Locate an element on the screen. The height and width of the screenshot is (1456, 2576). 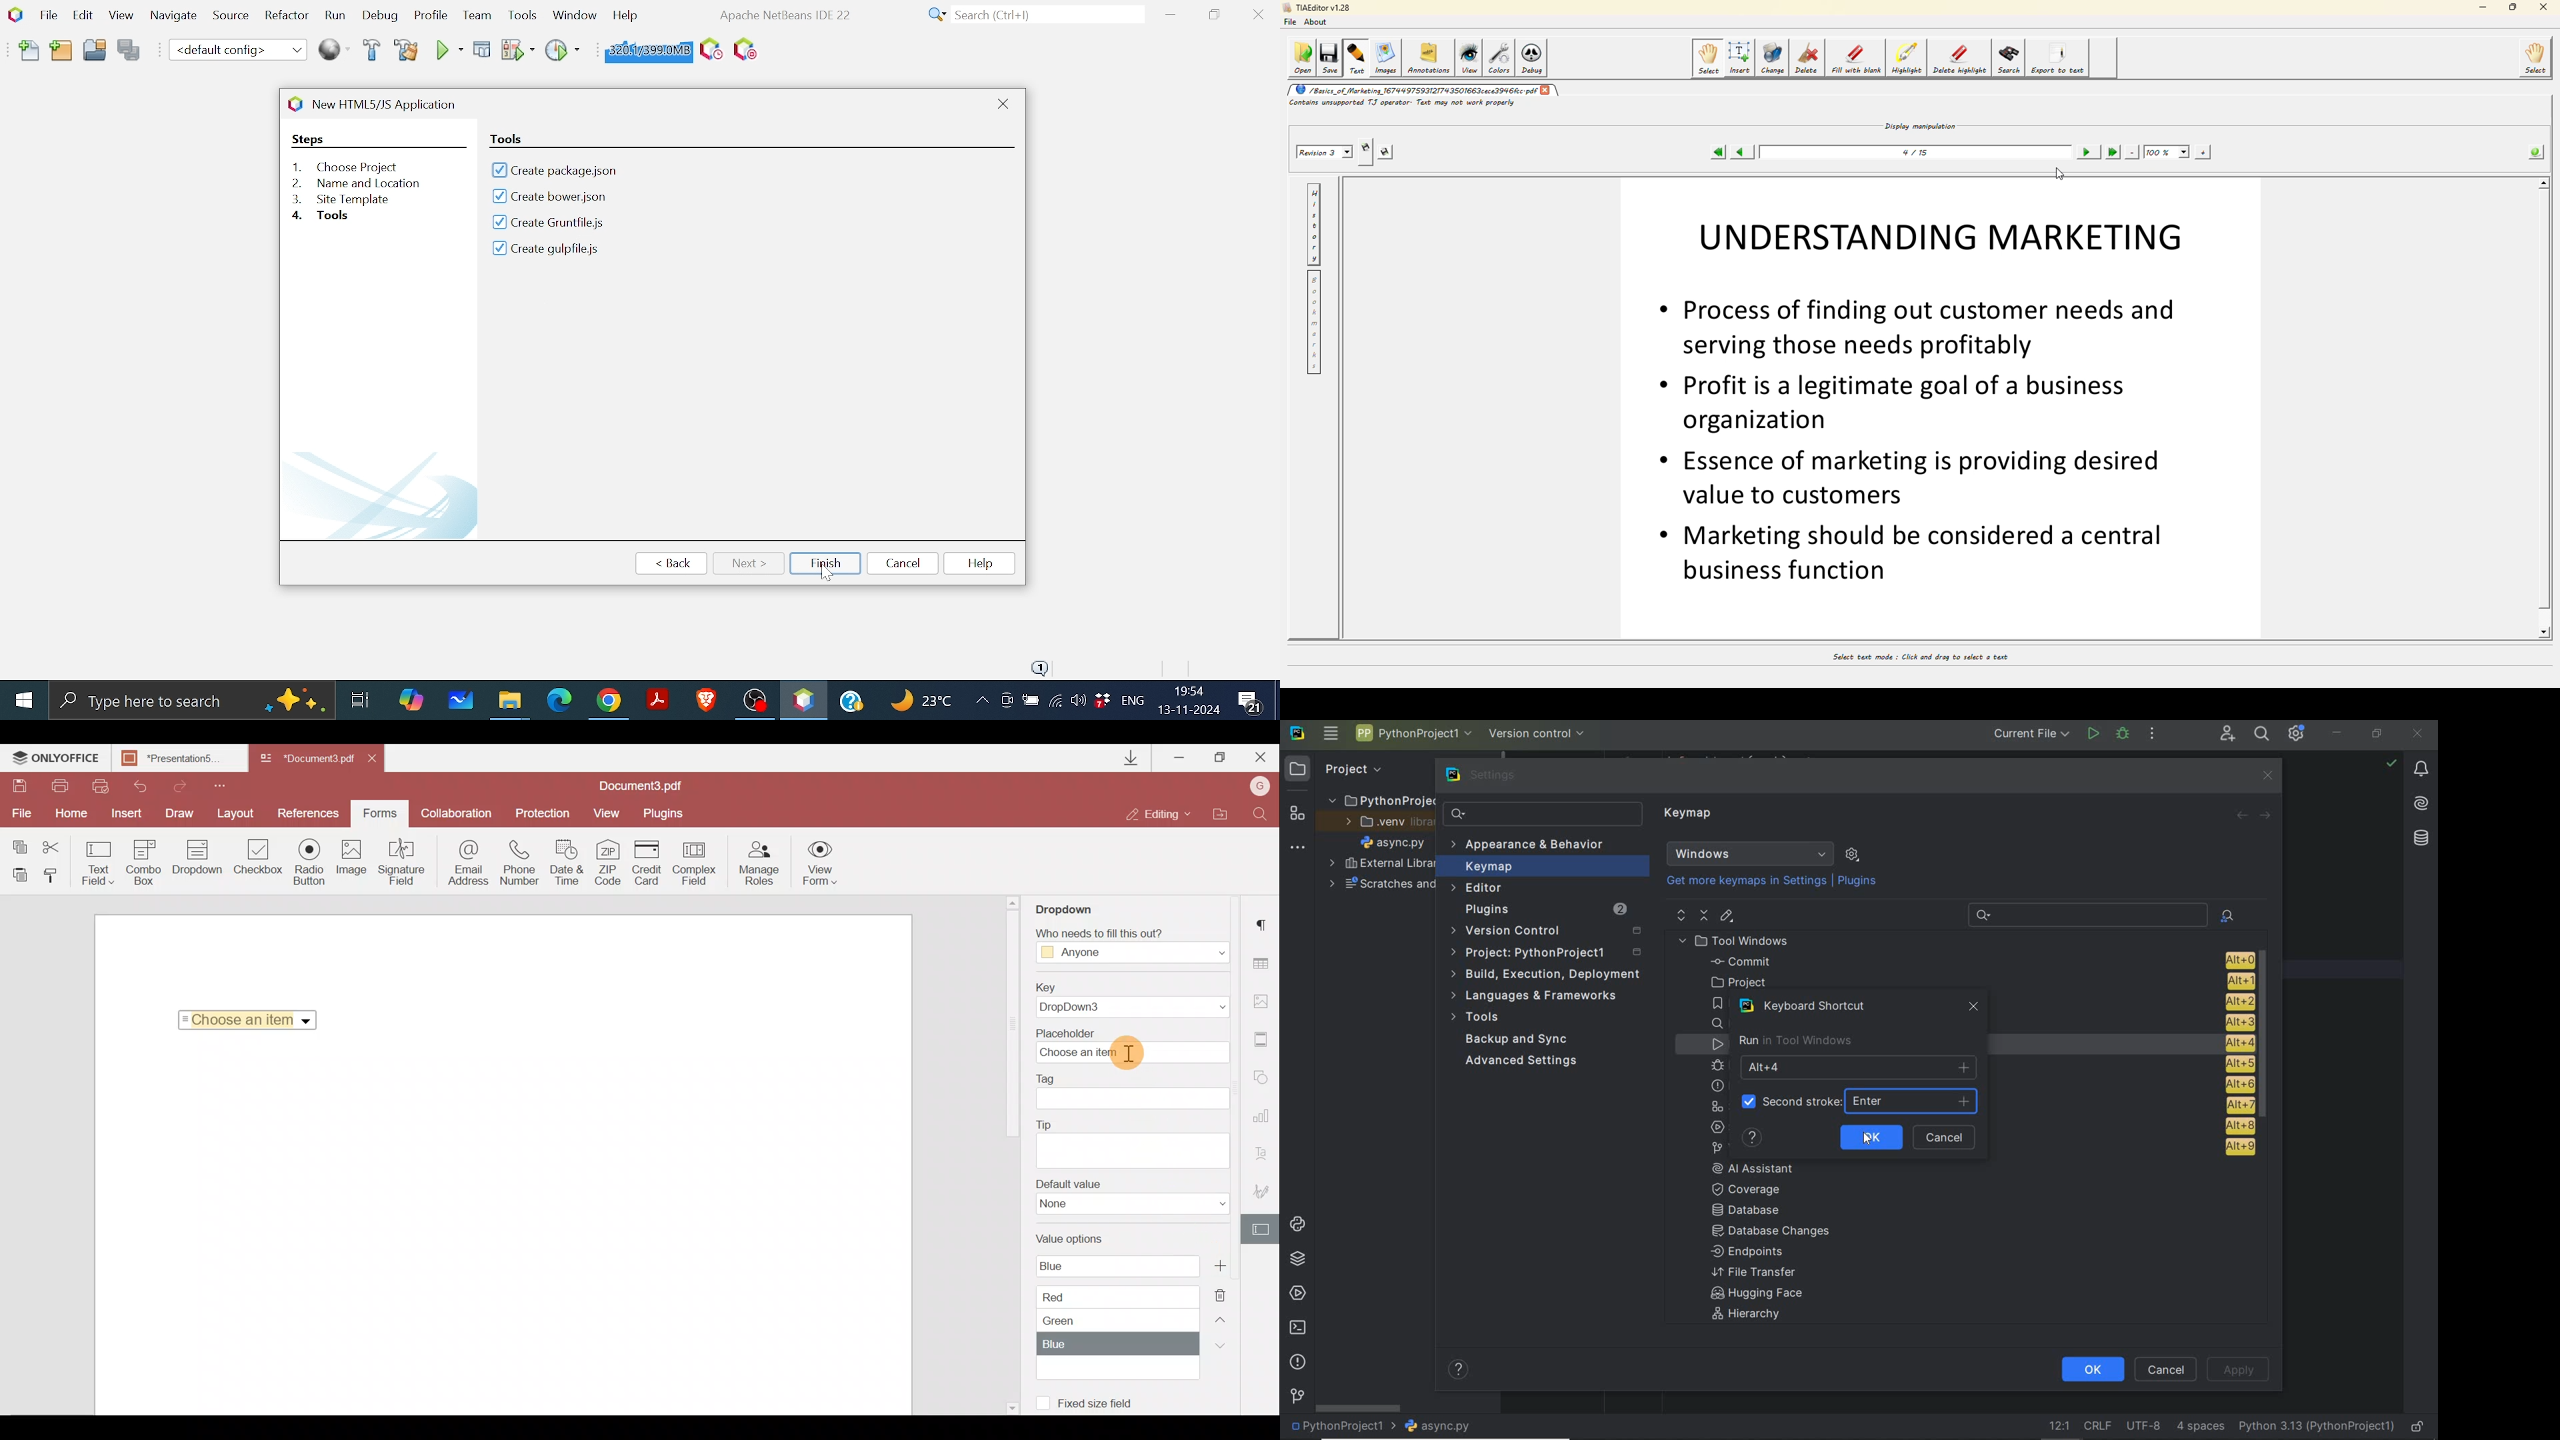
Document name is located at coordinates (305, 759).